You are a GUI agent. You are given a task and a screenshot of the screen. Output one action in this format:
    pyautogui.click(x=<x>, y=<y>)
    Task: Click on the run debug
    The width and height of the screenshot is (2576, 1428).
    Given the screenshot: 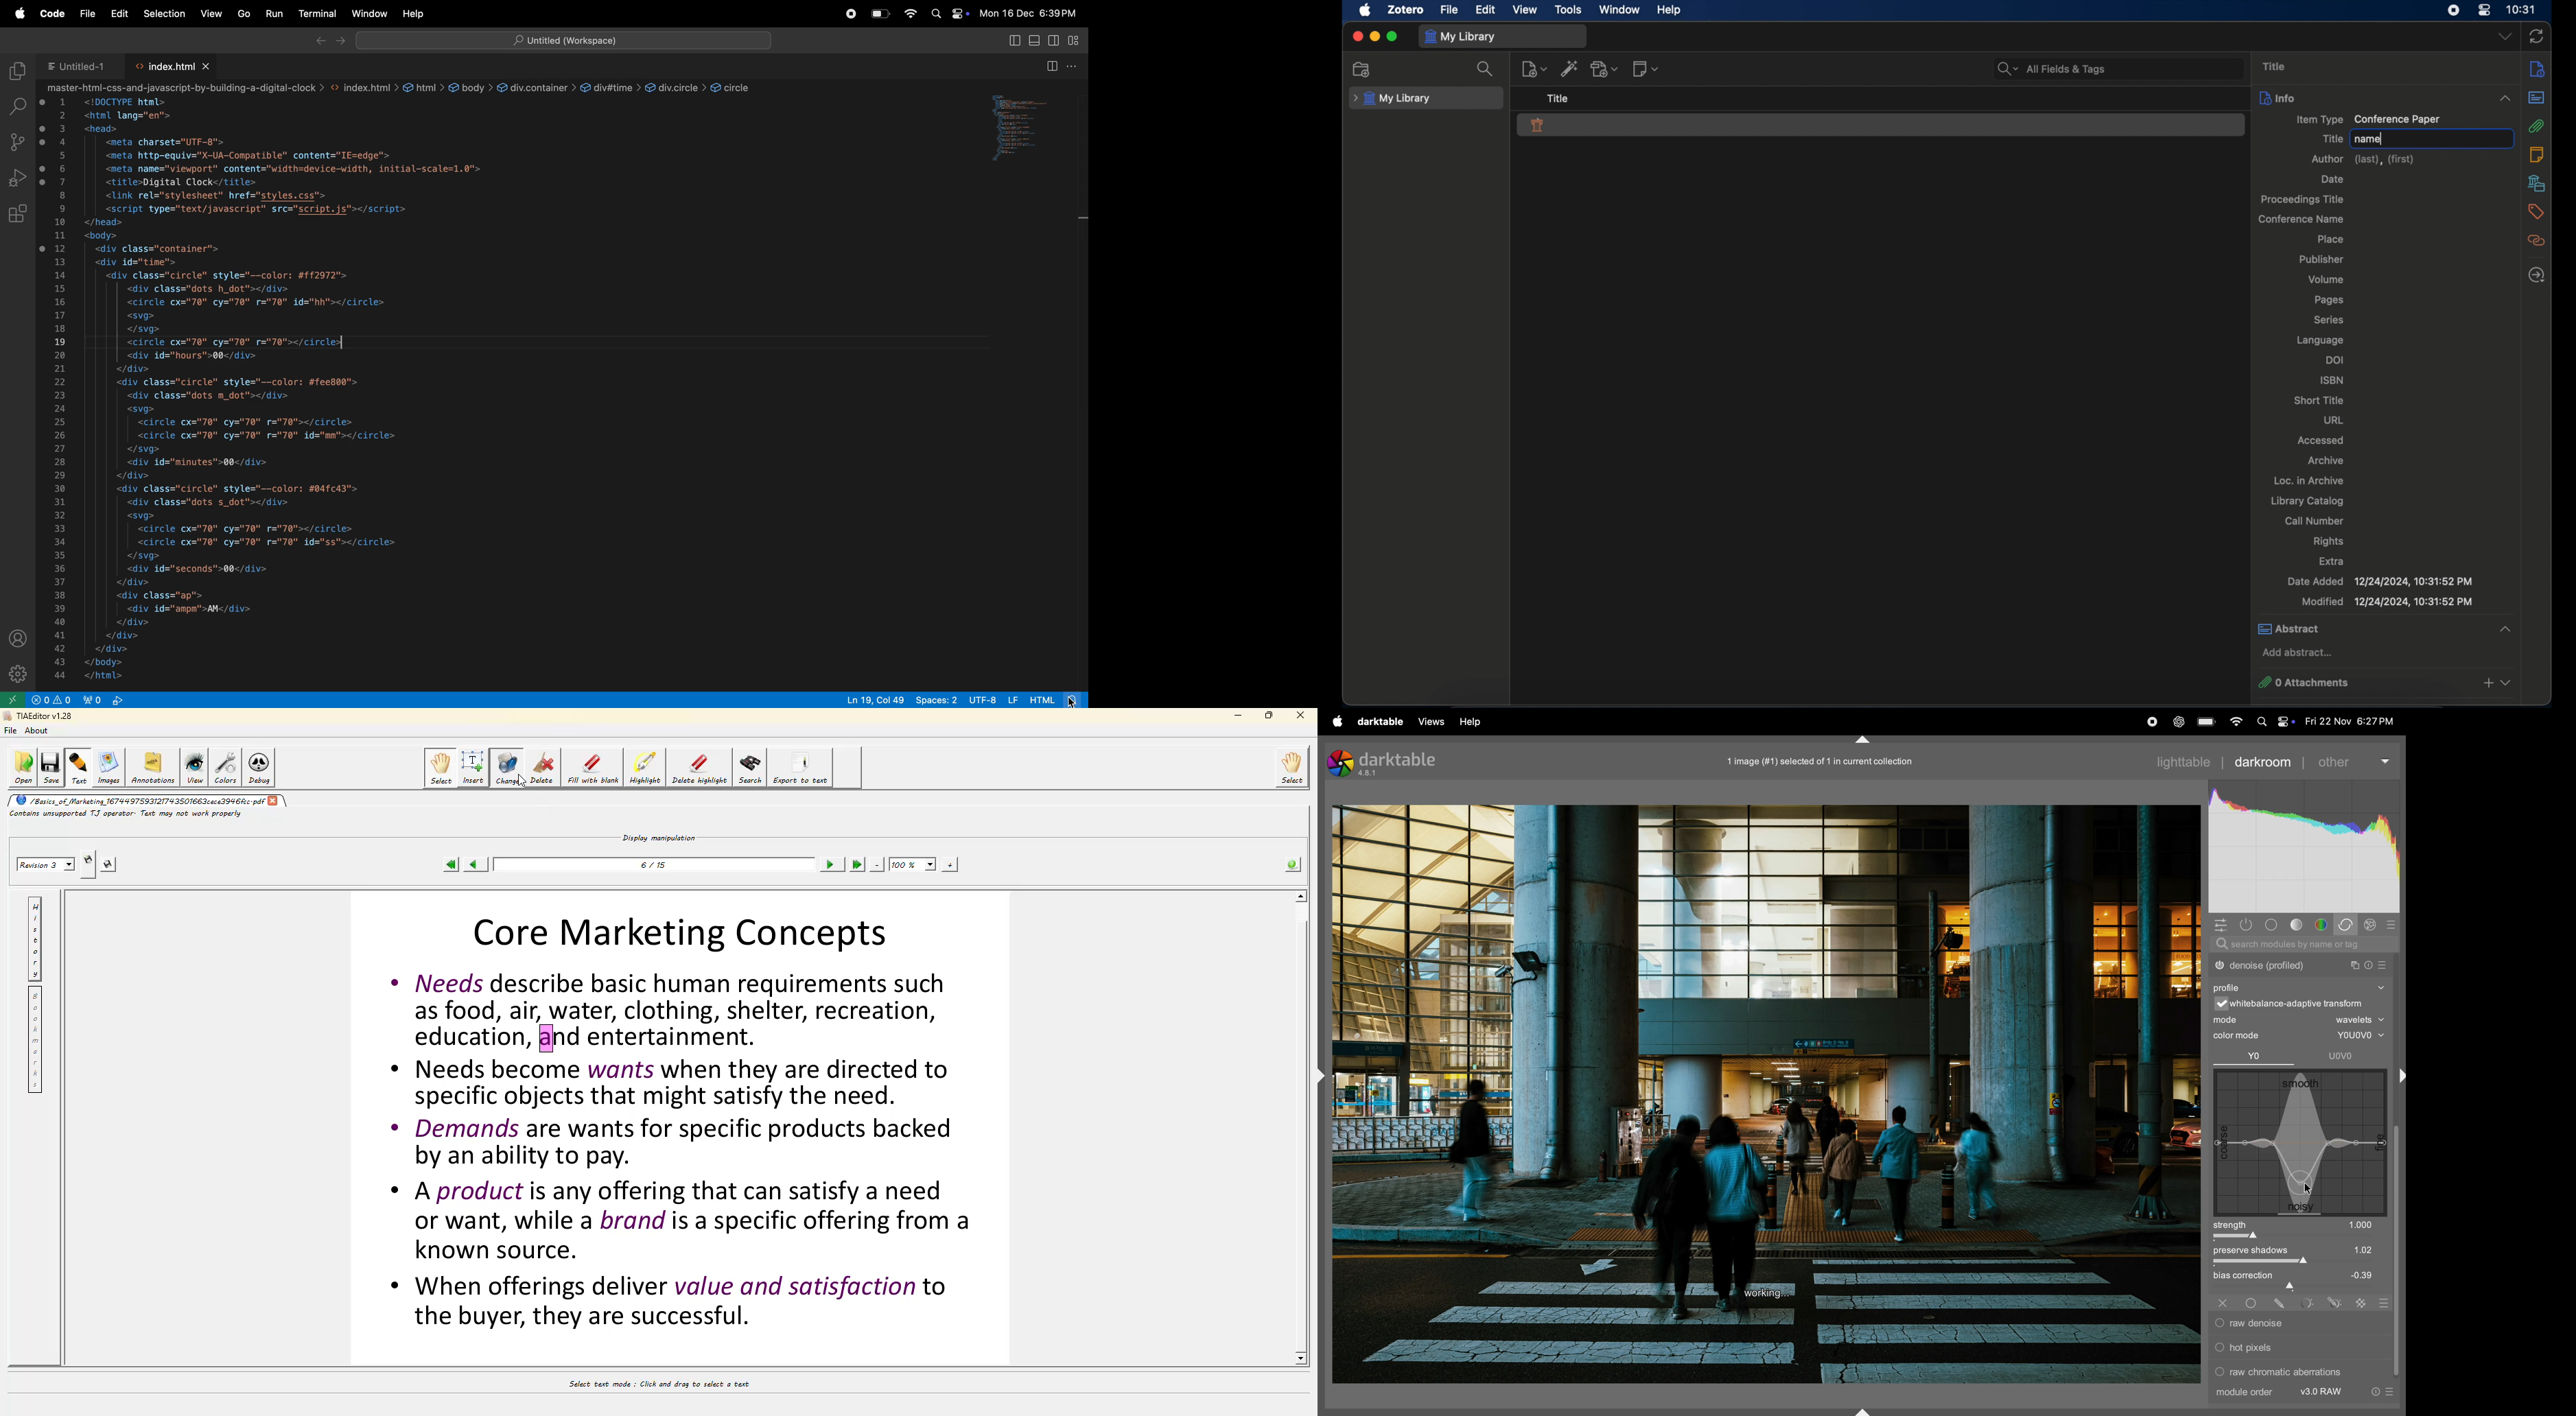 What is the action you would take?
    pyautogui.click(x=18, y=180)
    